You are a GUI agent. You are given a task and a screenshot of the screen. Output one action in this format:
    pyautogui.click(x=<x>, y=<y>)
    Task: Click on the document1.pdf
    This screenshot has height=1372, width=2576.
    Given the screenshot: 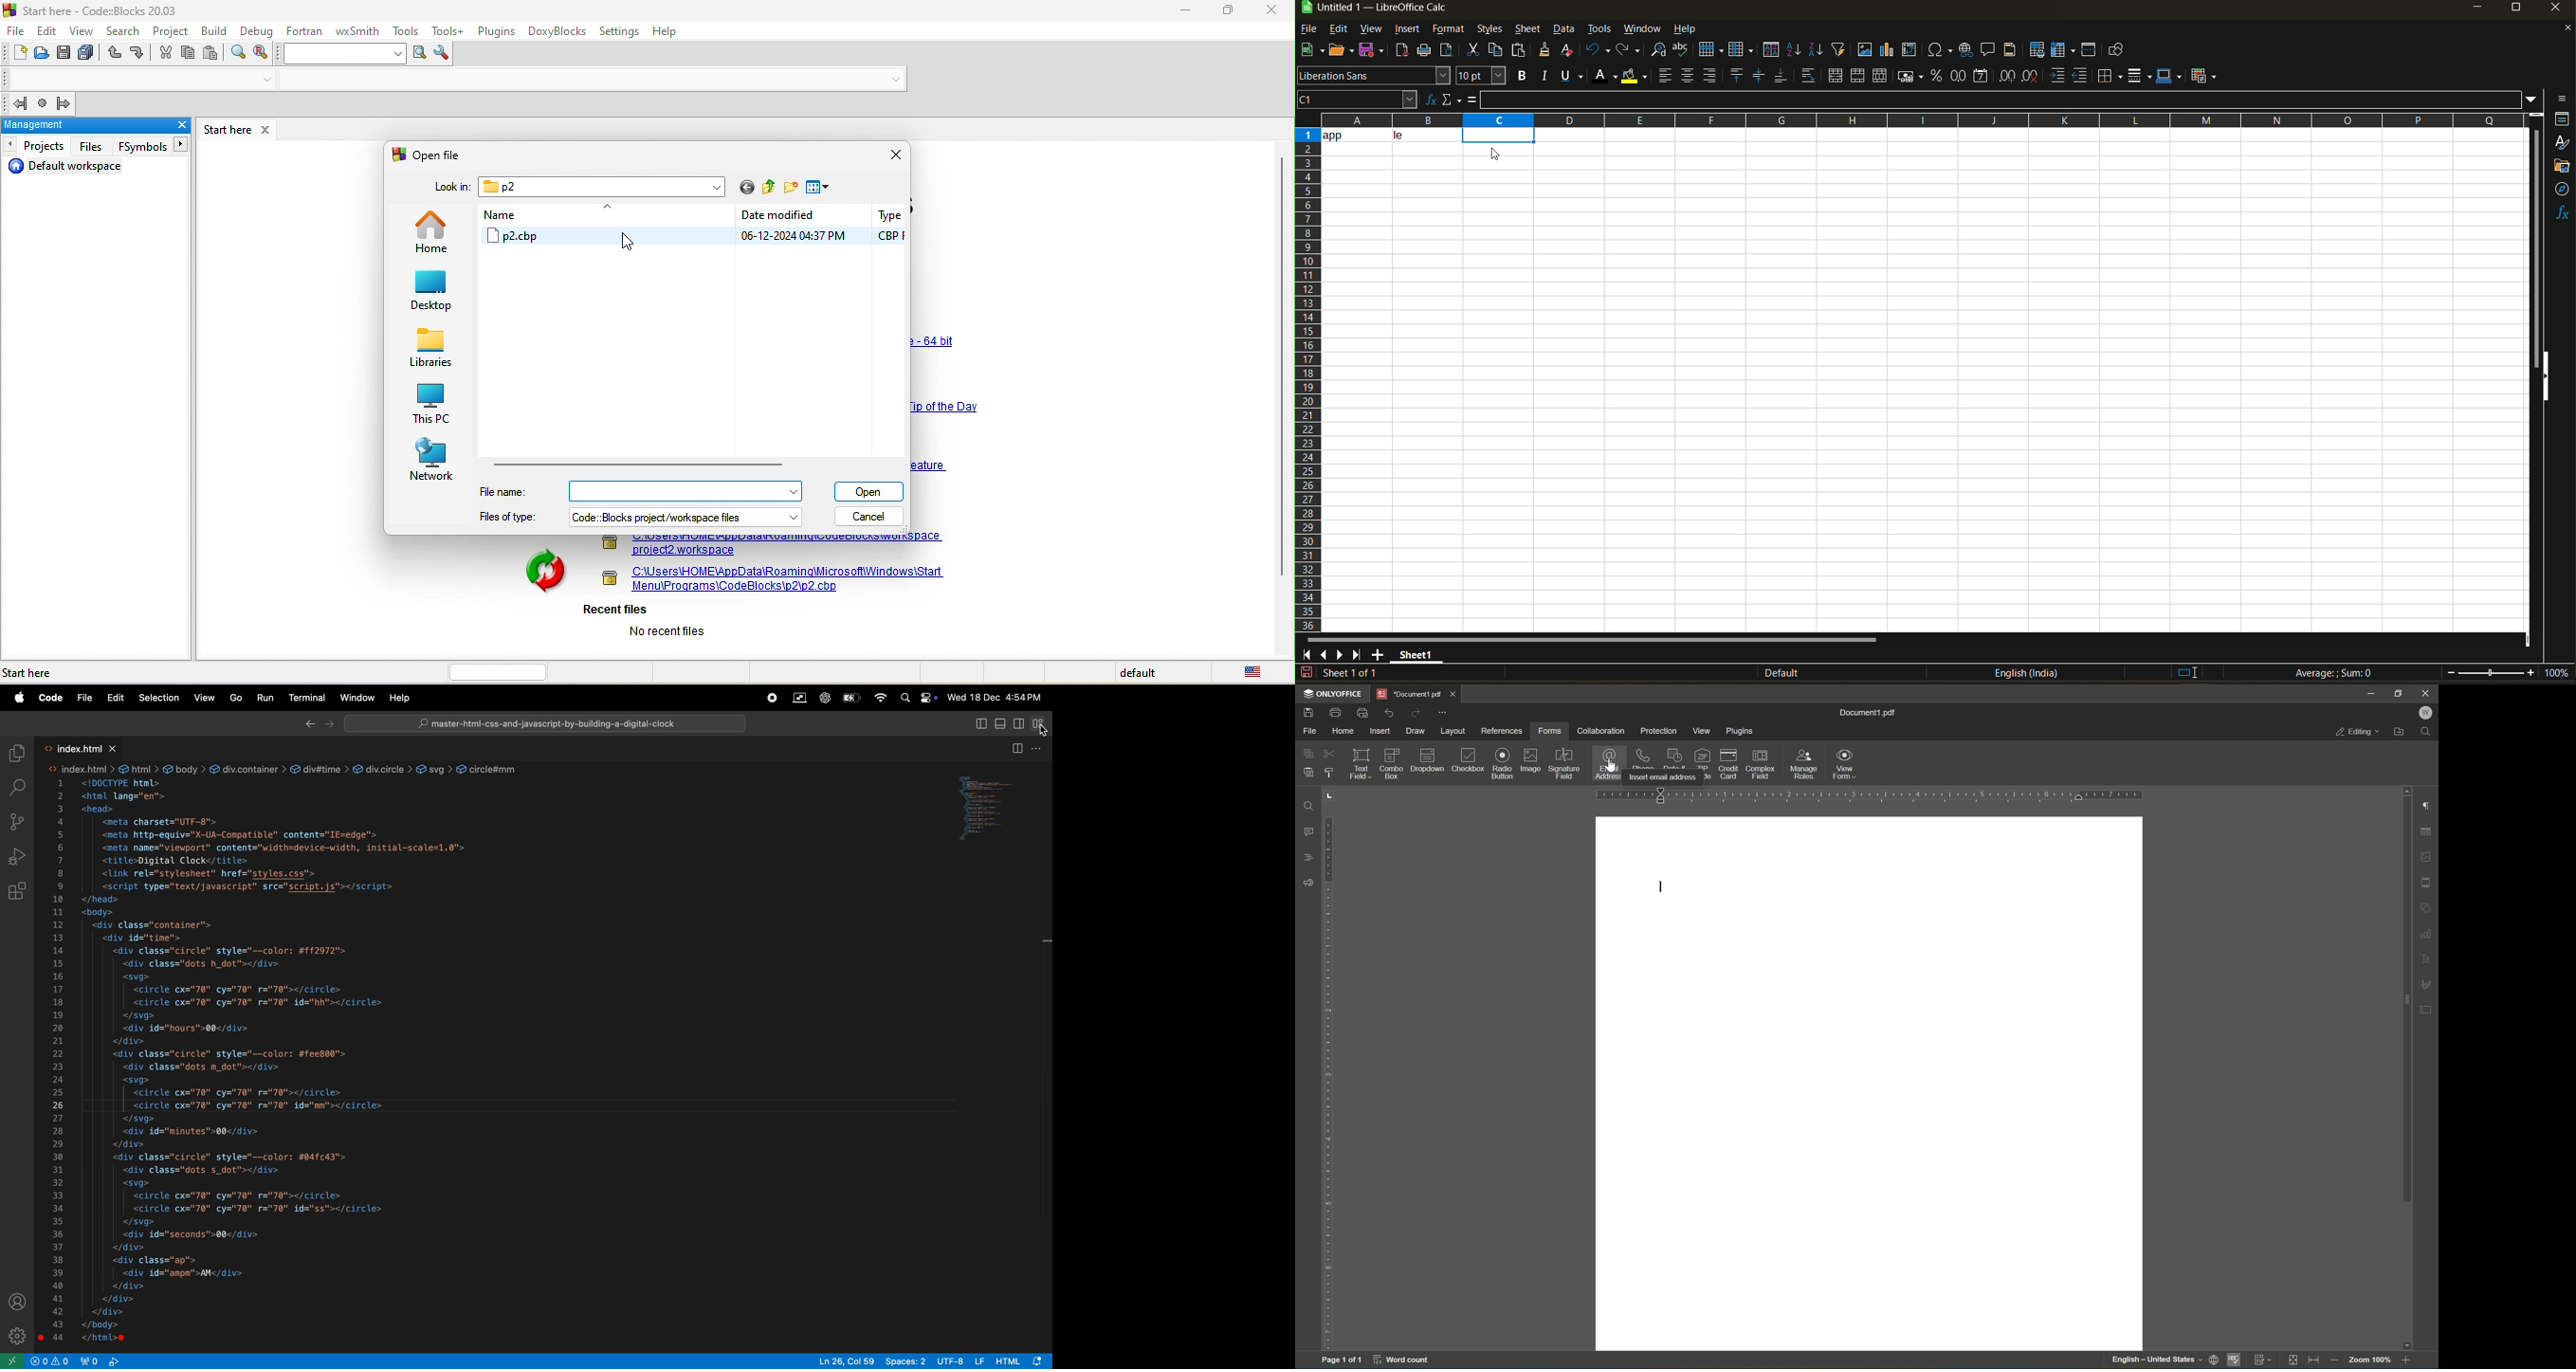 What is the action you would take?
    pyautogui.click(x=1867, y=713)
    